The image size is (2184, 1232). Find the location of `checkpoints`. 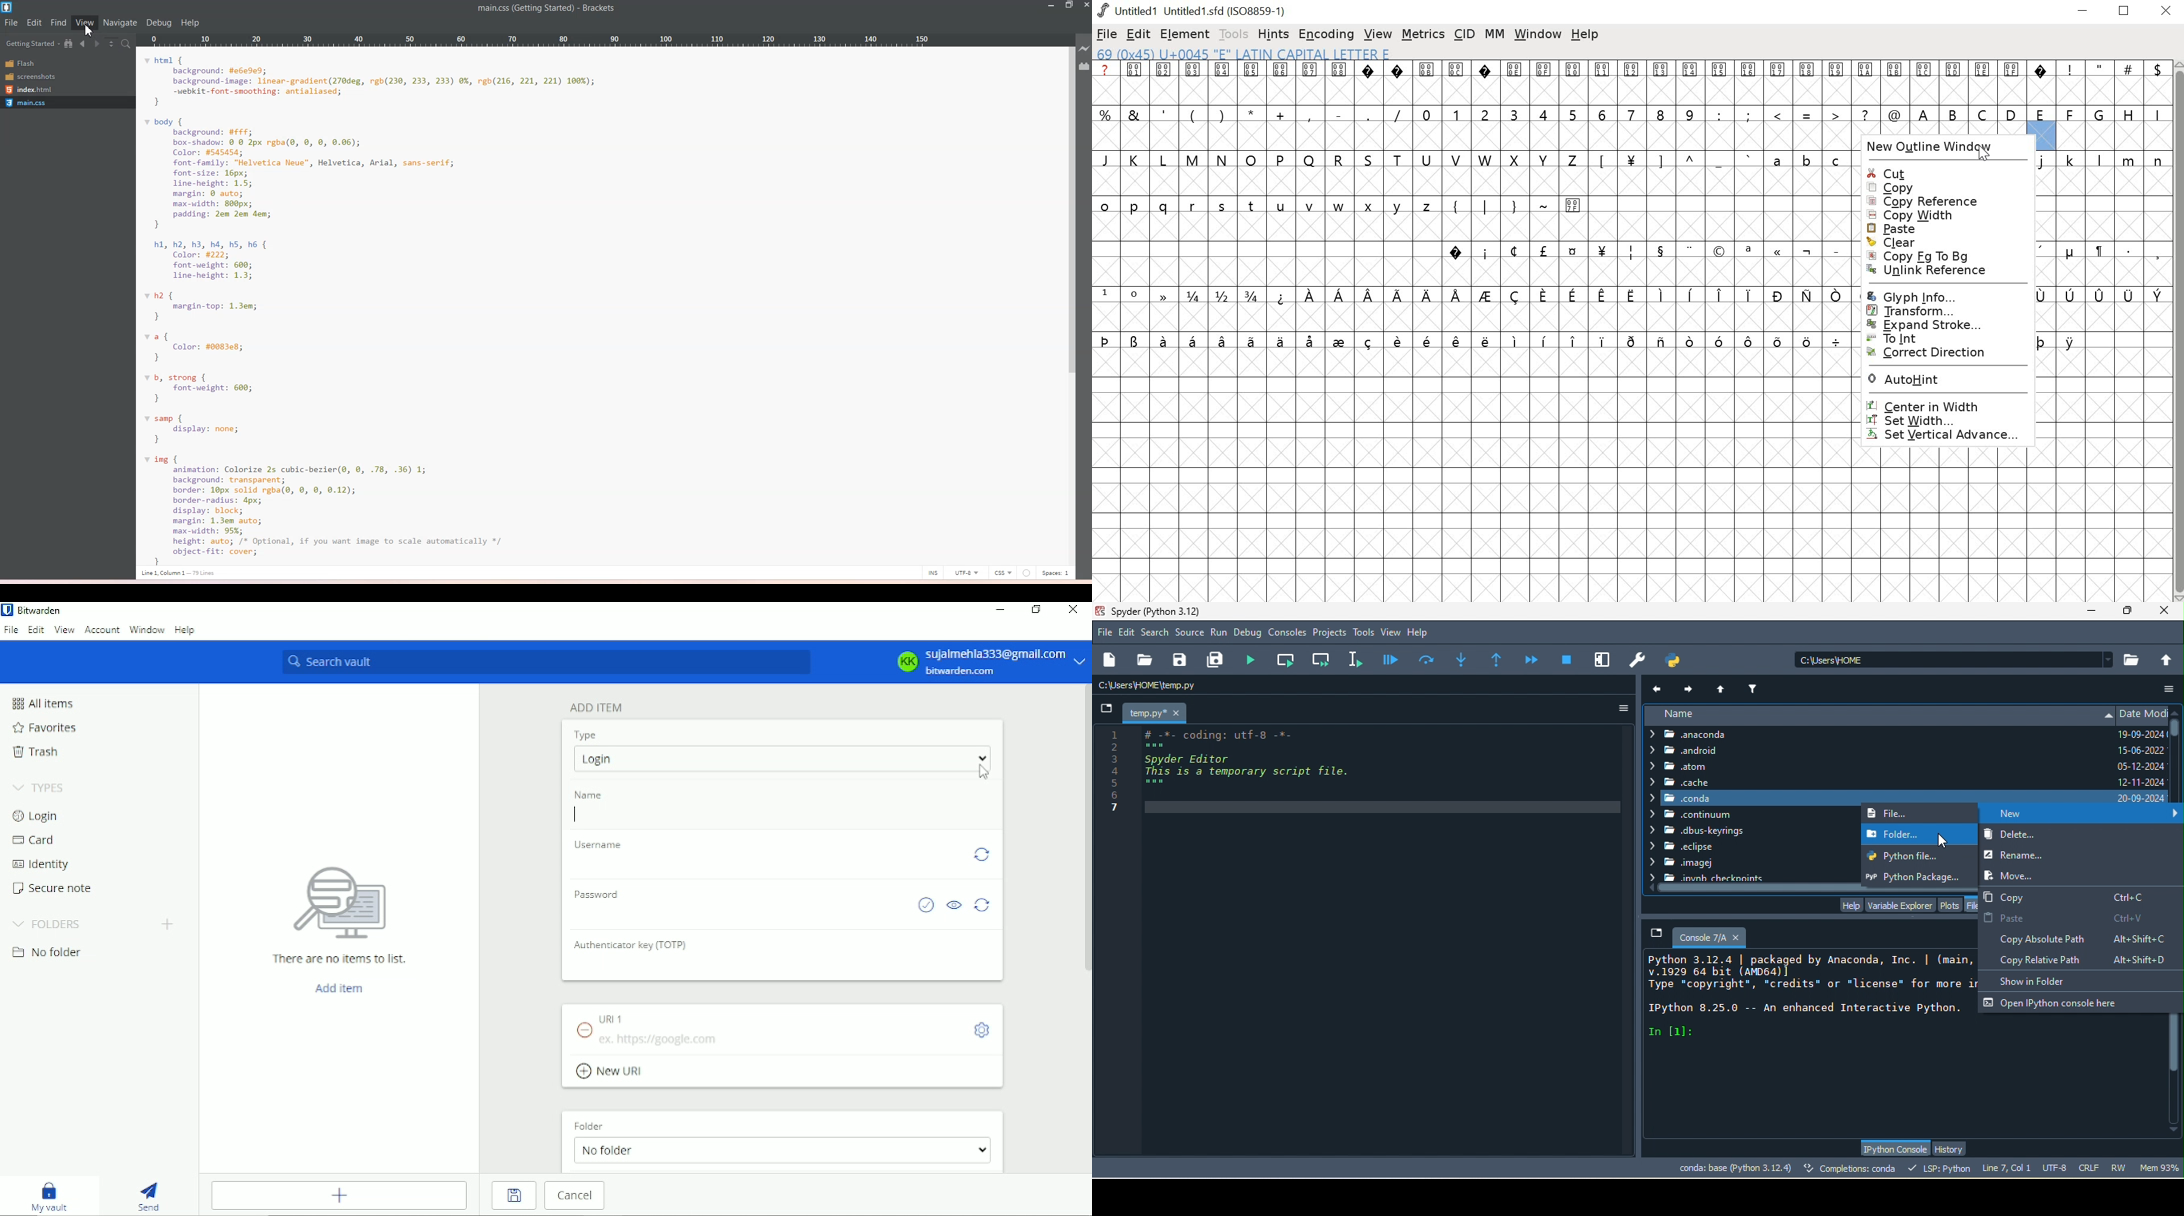

checkpoints is located at coordinates (1707, 877).